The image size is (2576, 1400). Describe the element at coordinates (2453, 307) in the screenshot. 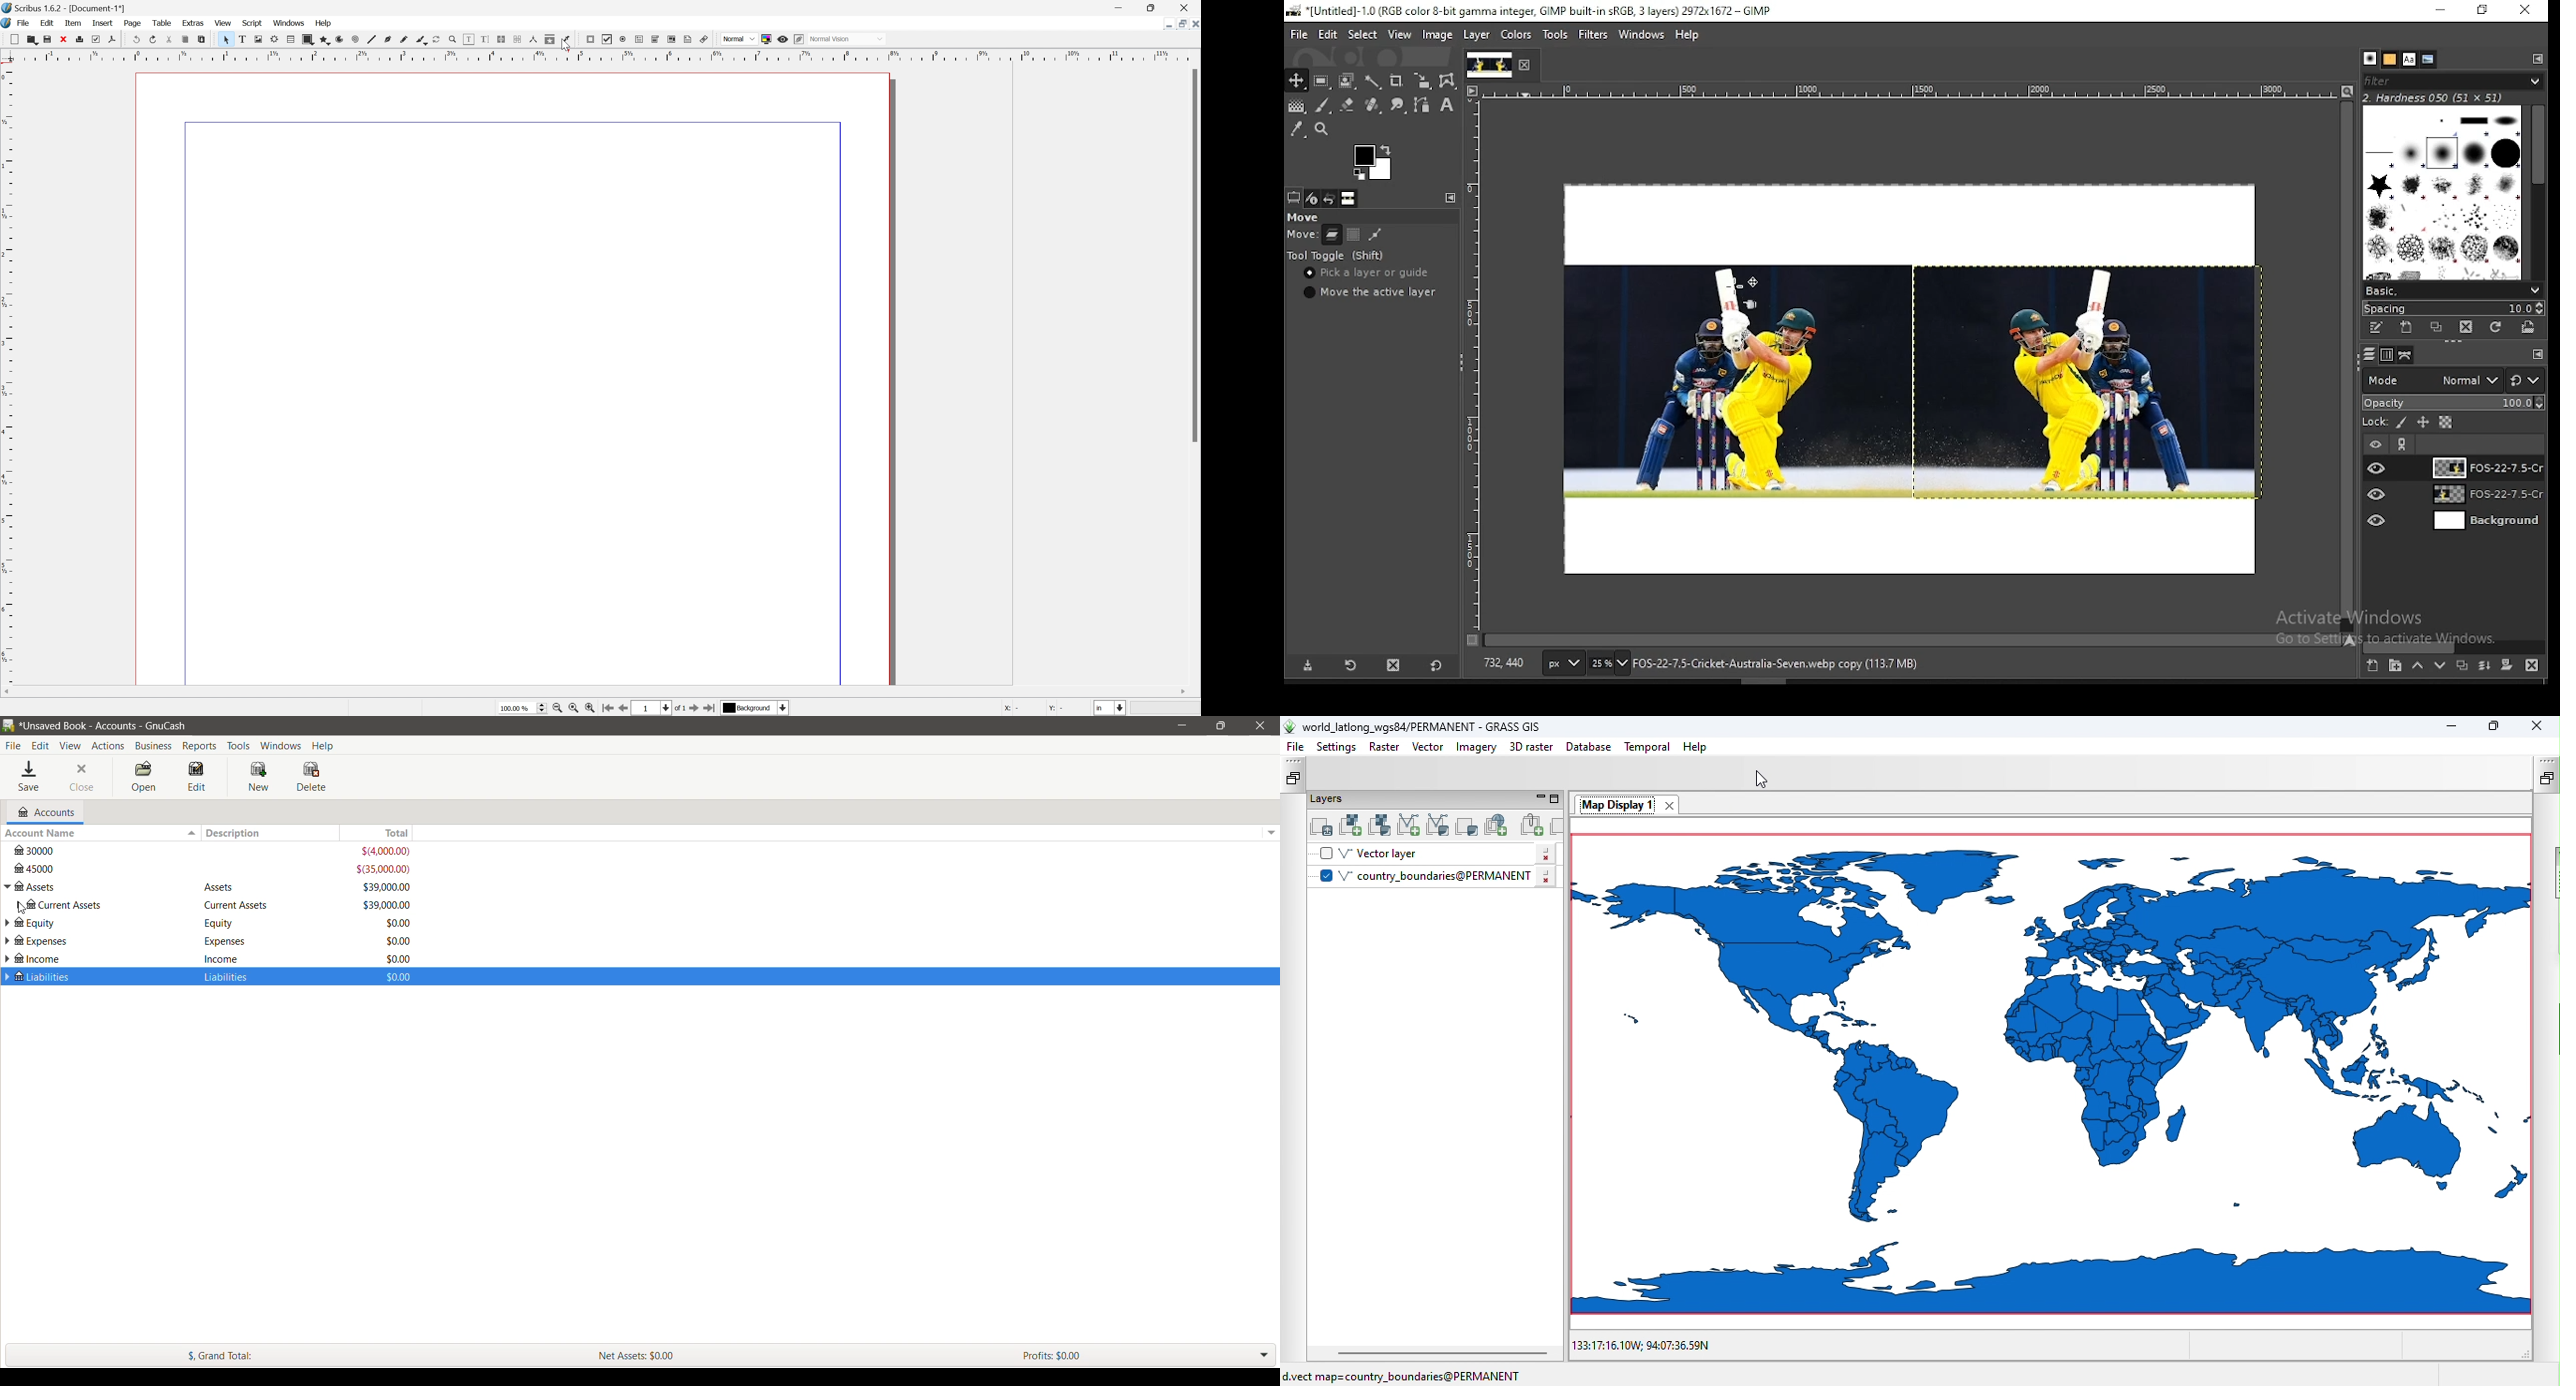

I see `spacing` at that location.